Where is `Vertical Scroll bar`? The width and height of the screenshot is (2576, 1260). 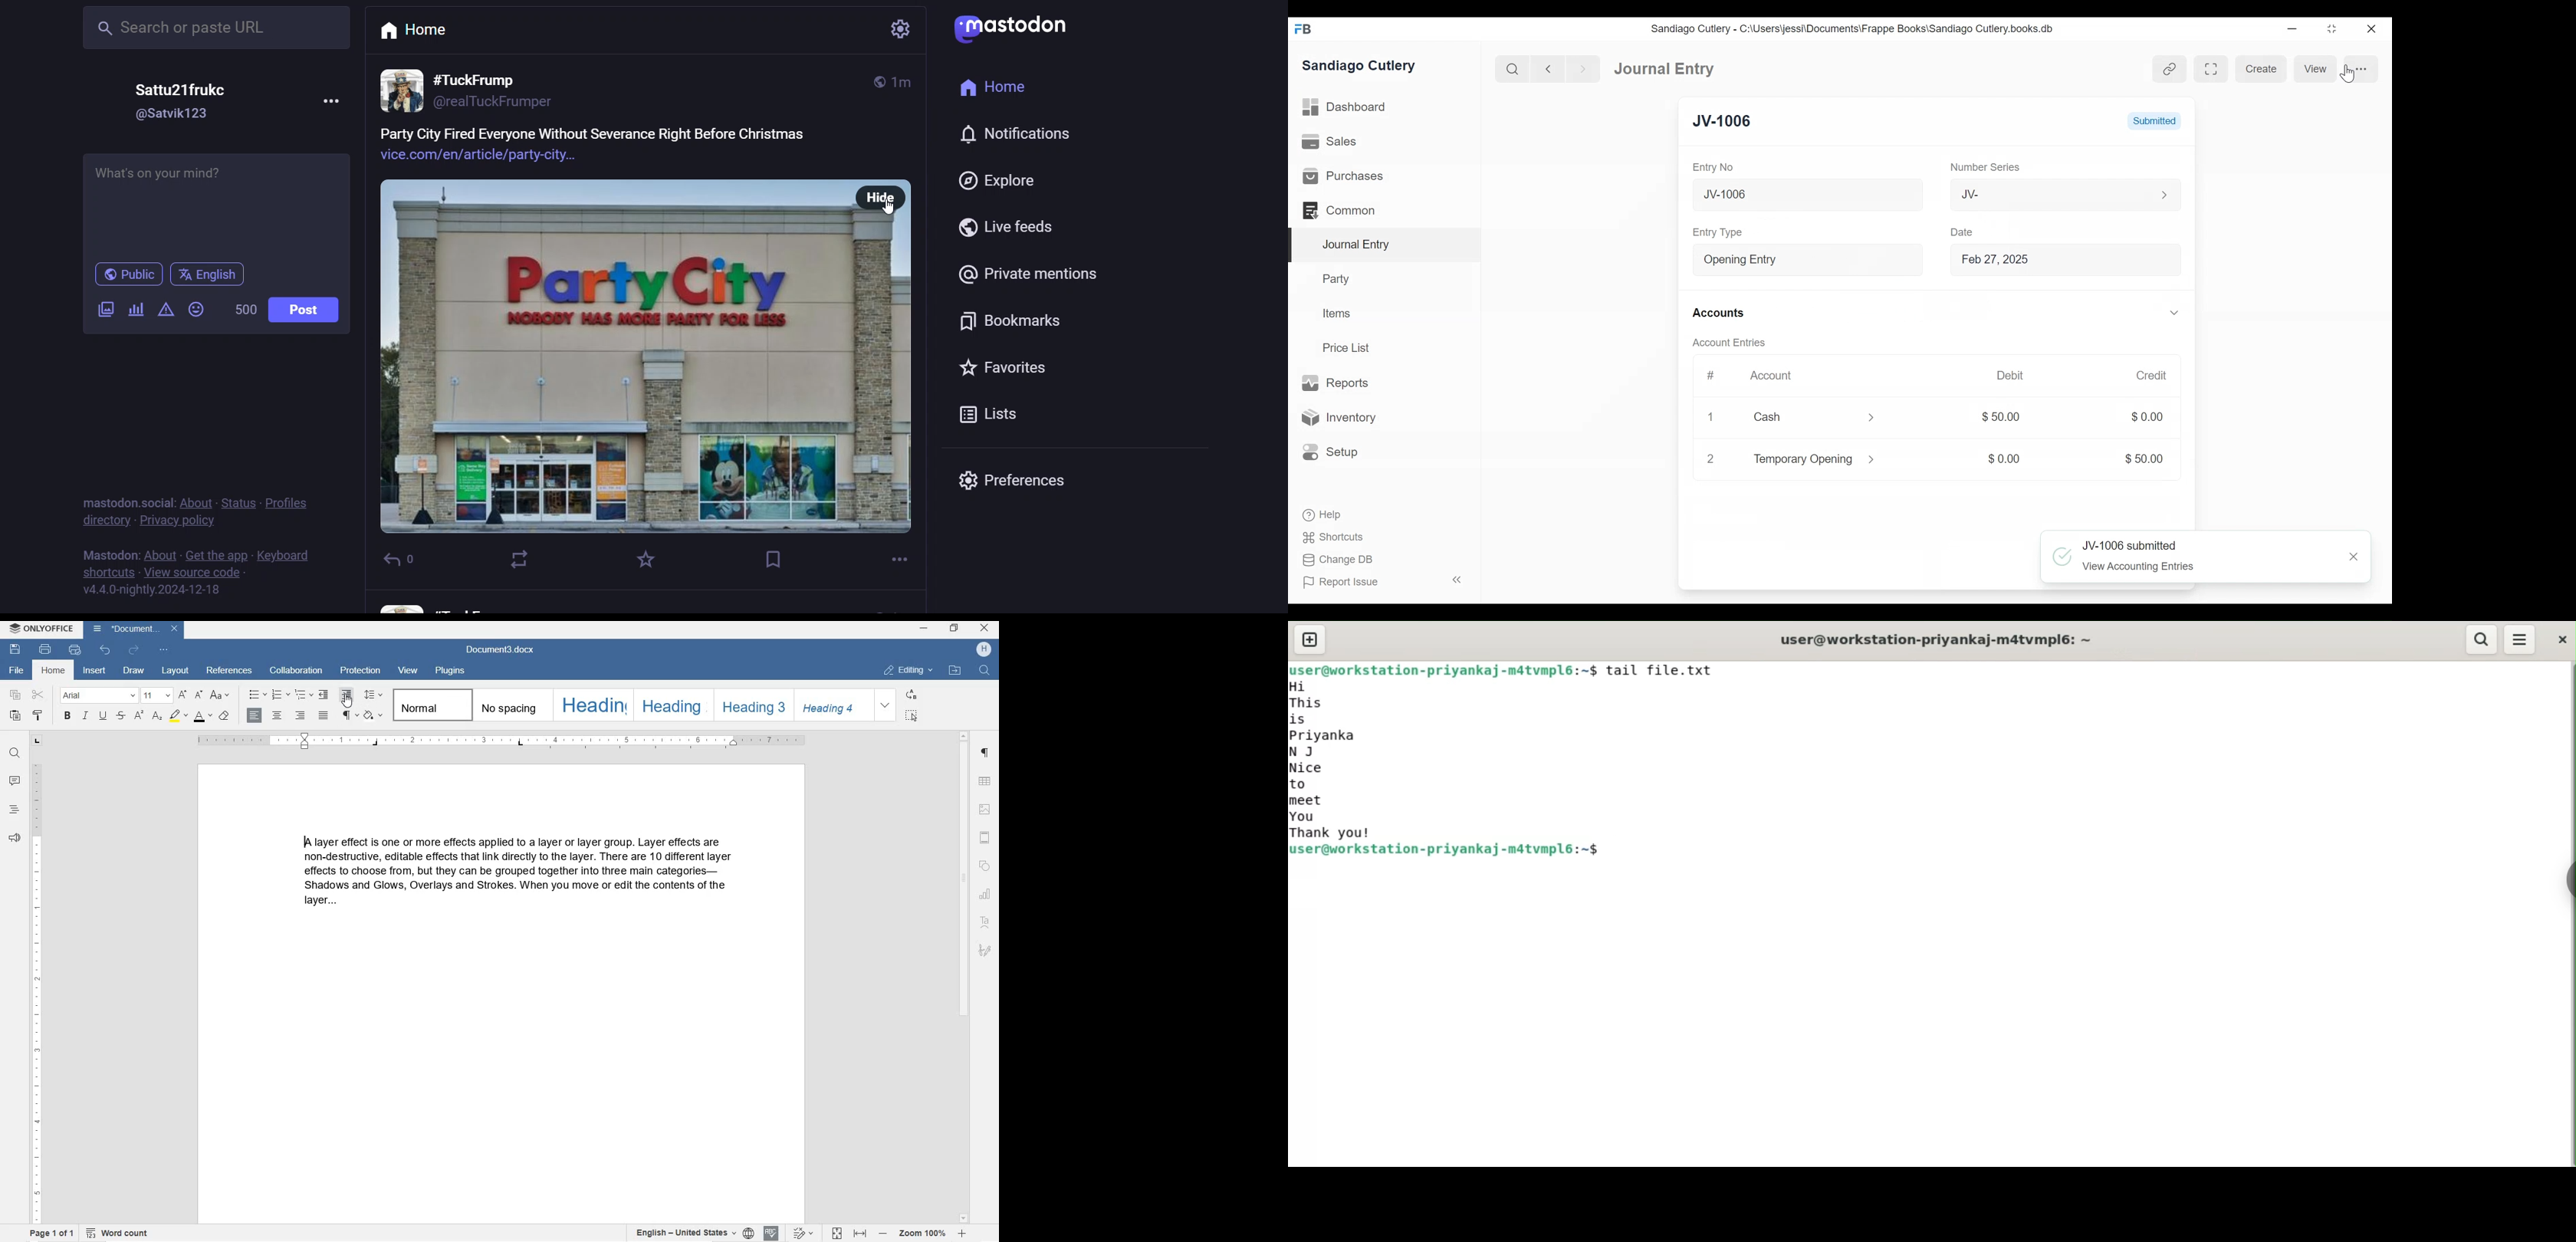
Vertical Scroll bar is located at coordinates (2192, 329).